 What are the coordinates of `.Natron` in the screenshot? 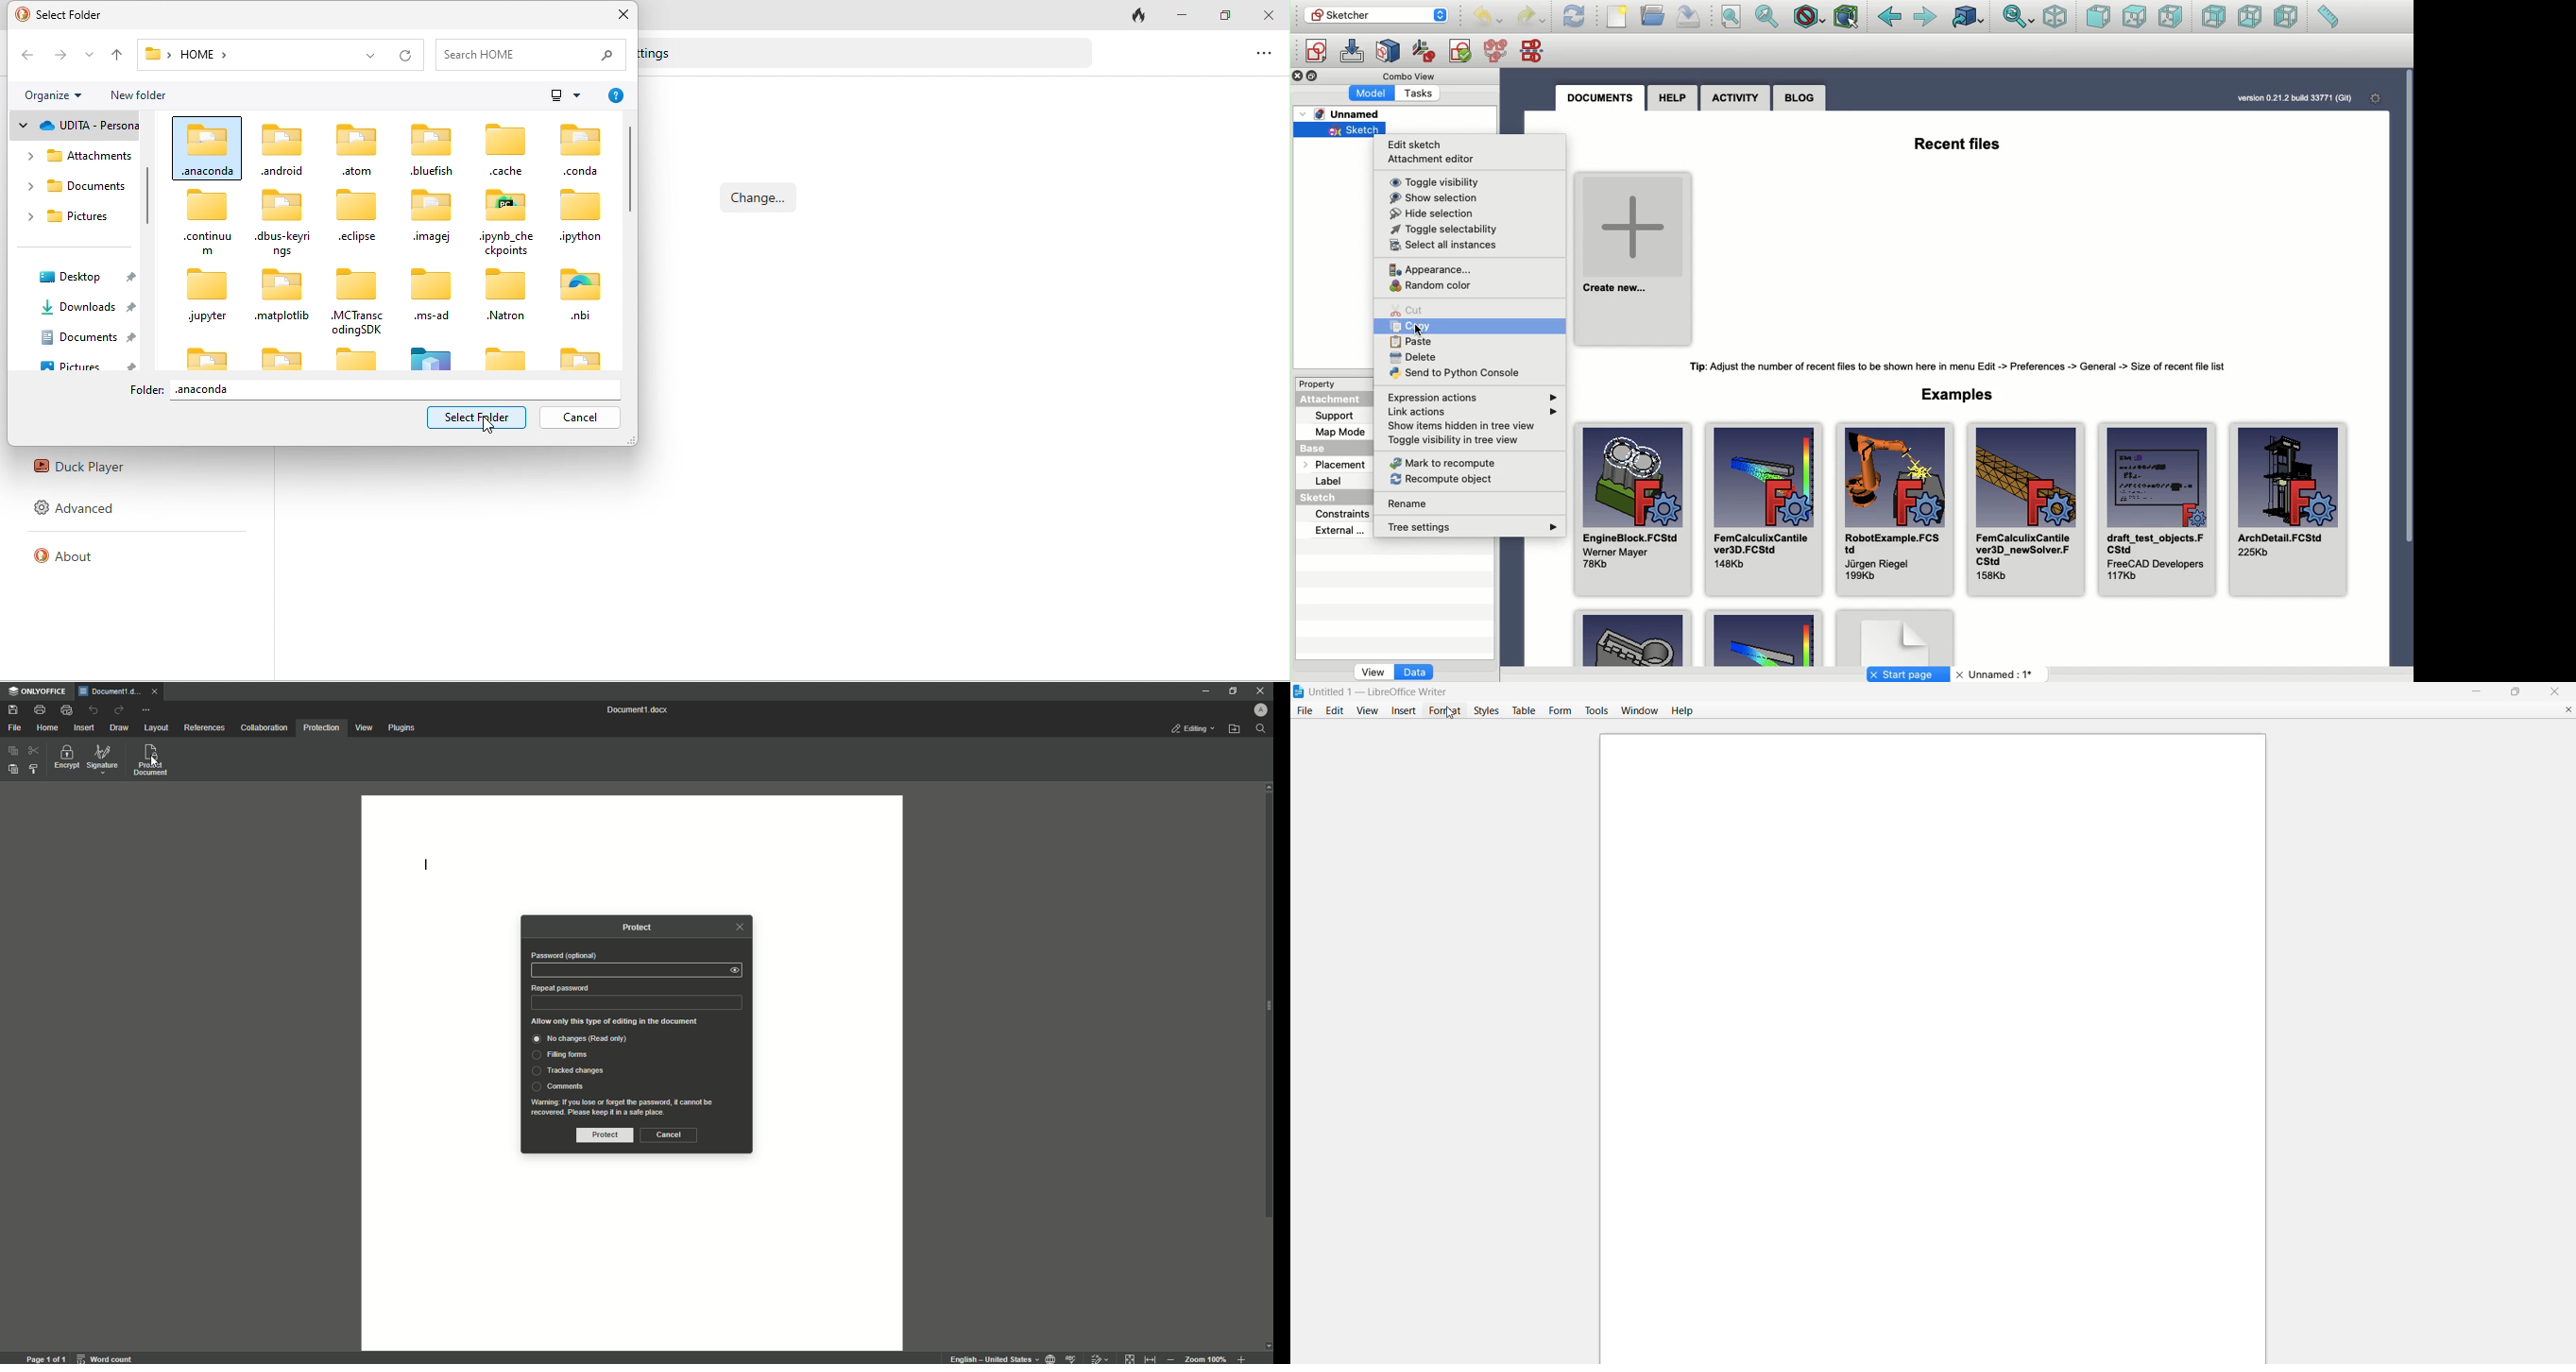 It's located at (506, 296).